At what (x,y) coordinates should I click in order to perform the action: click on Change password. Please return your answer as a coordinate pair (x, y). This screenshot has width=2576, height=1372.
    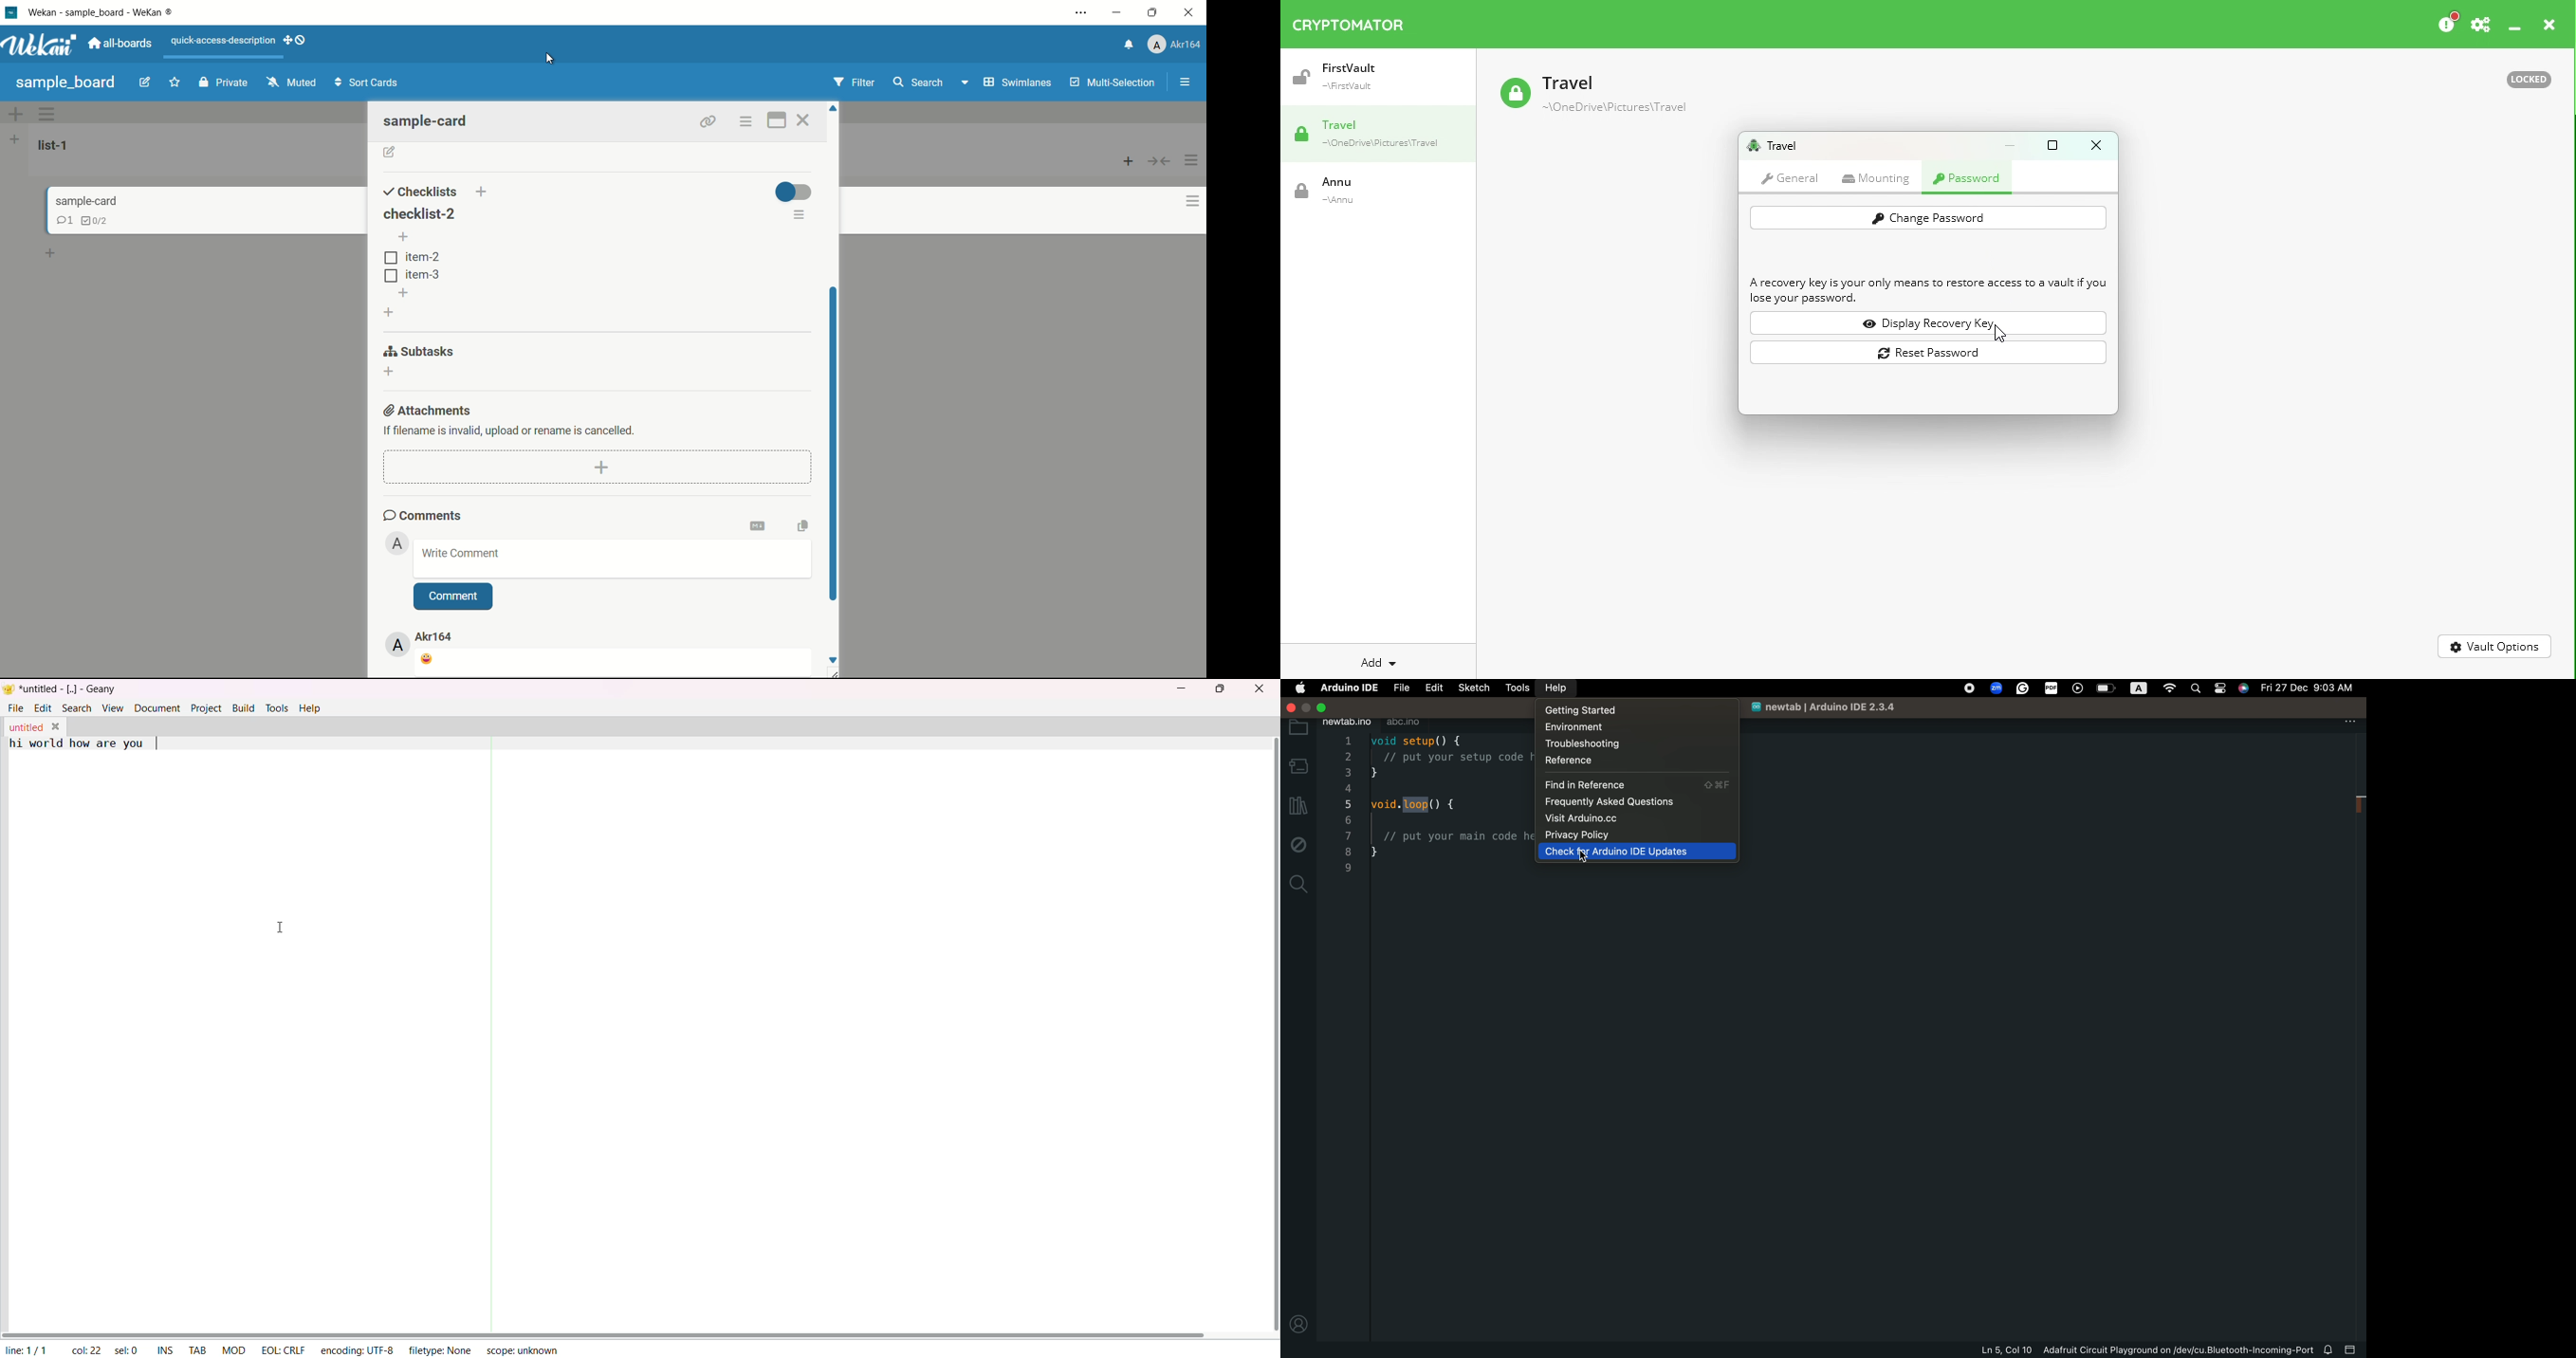
    Looking at the image, I should click on (1927, 218).